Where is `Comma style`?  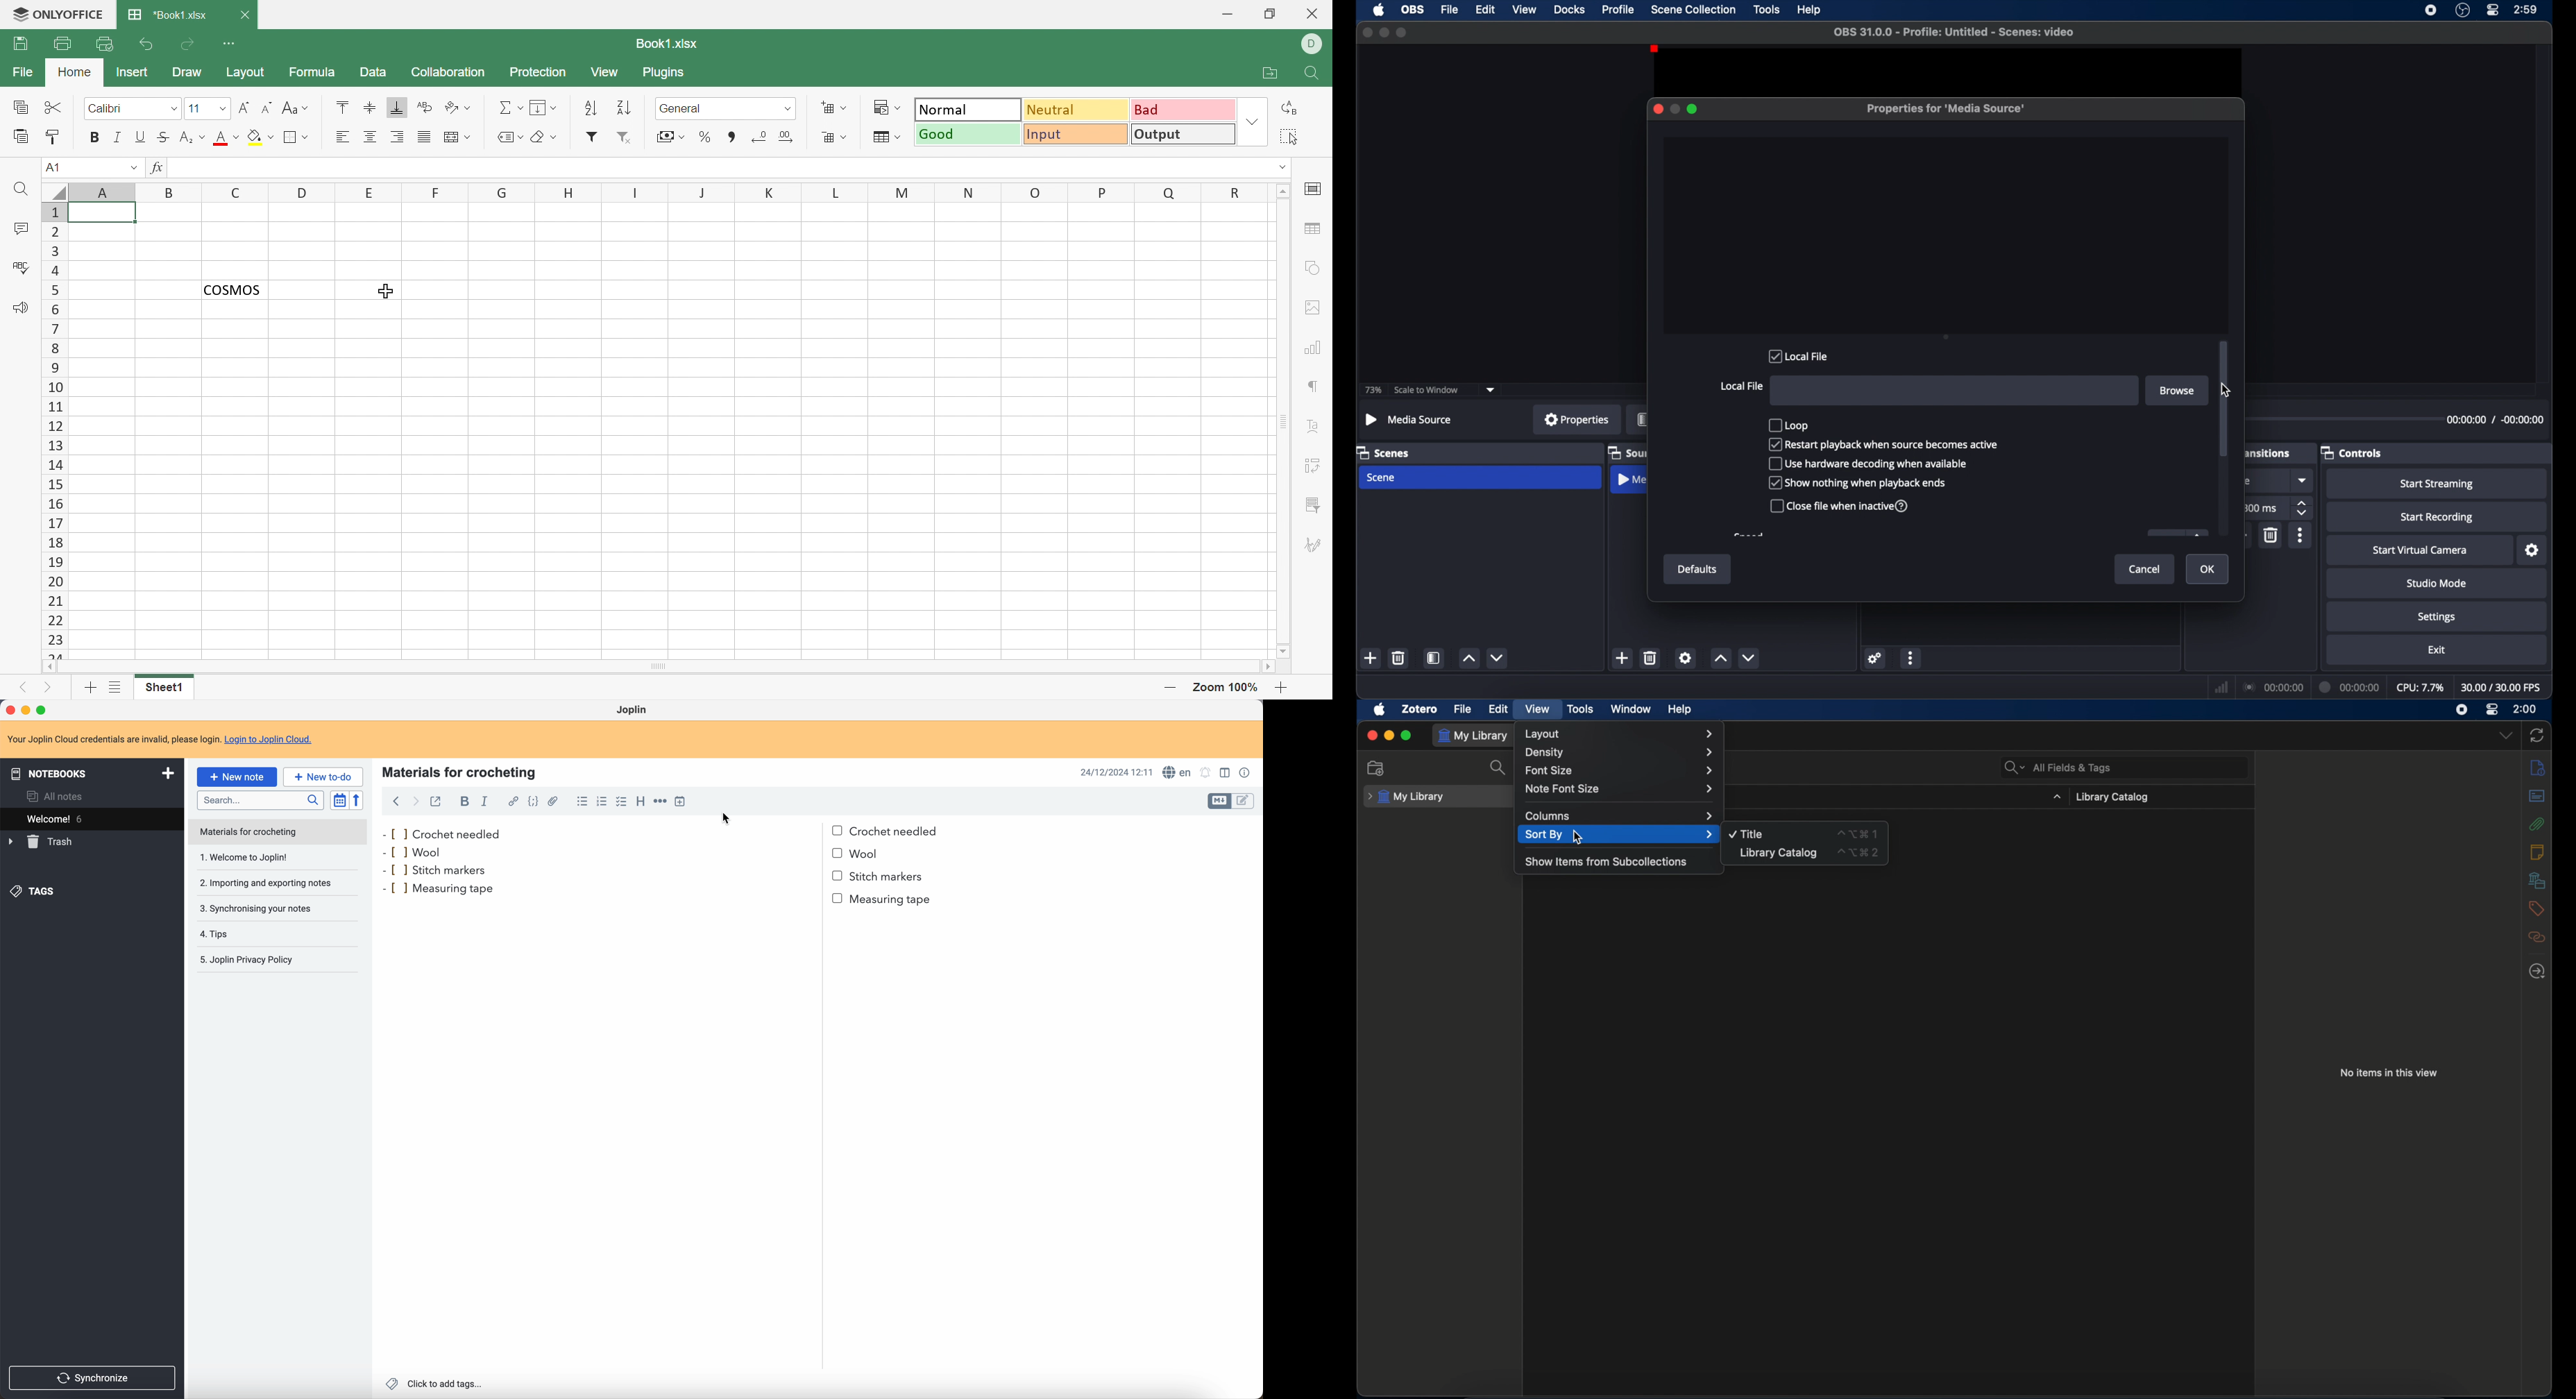 Comma style is located at coordinates (735, 137).